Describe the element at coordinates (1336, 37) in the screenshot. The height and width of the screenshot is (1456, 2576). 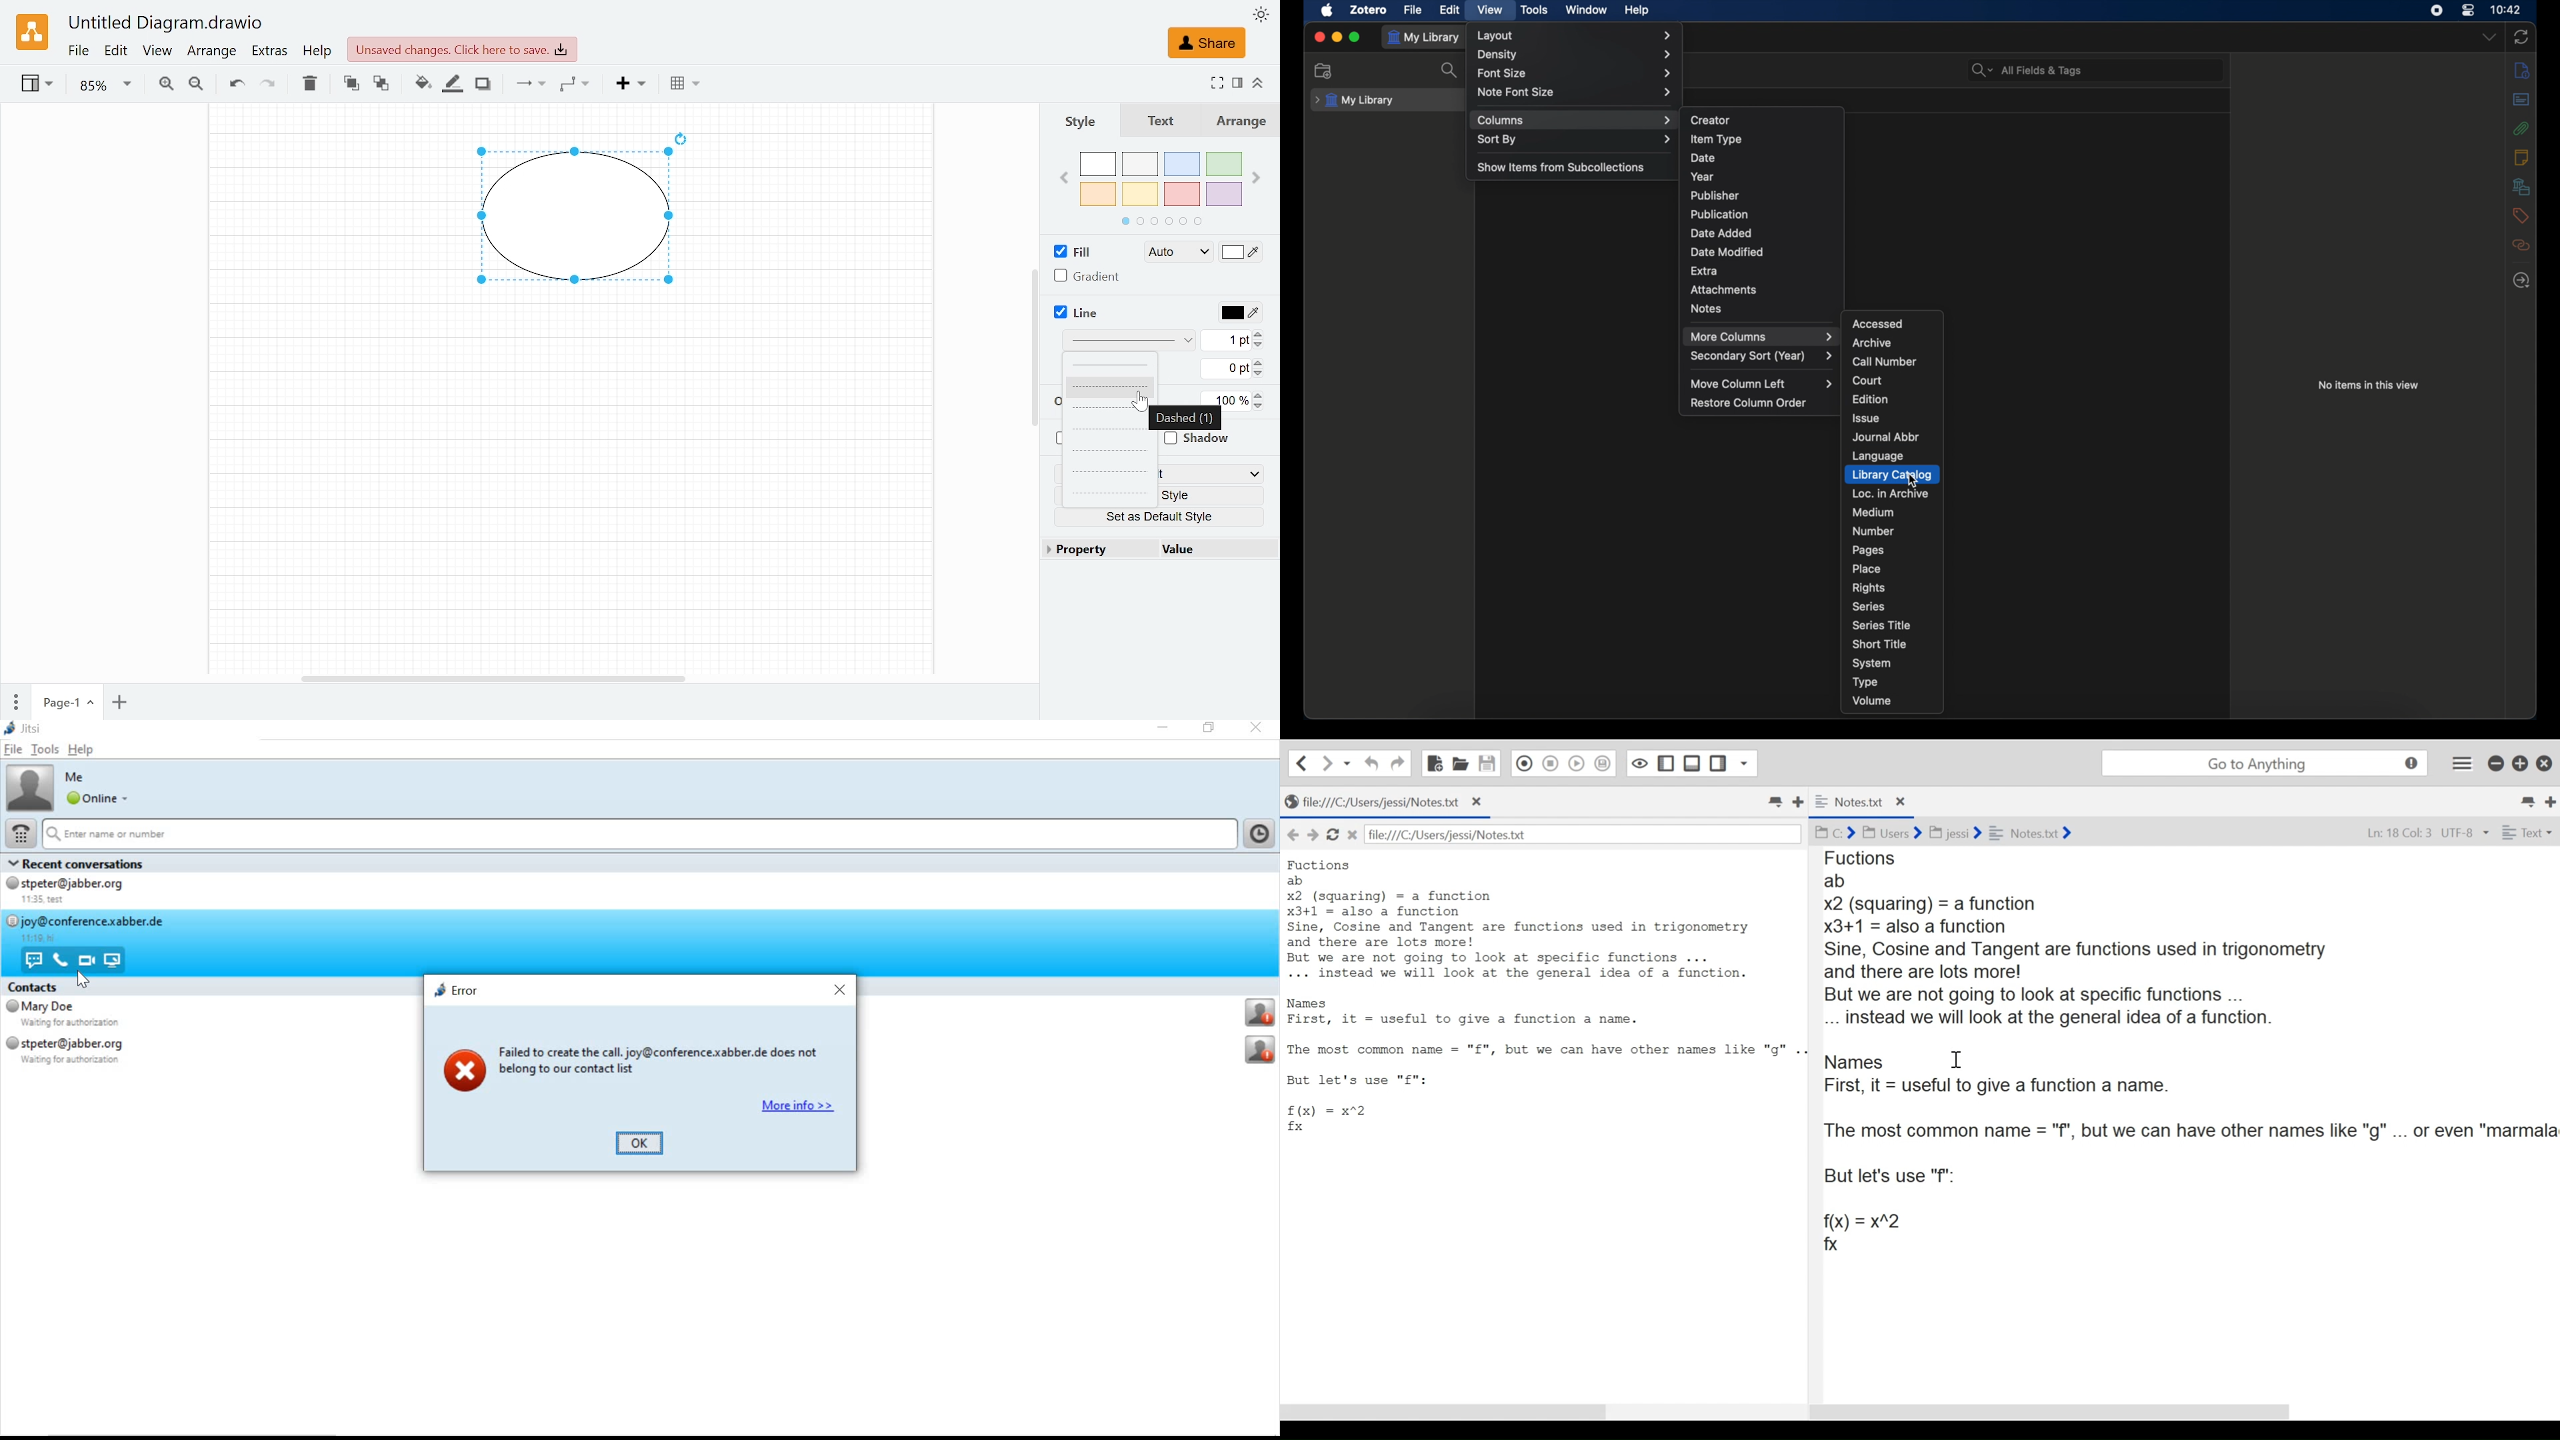
I see `minimize` at that location.